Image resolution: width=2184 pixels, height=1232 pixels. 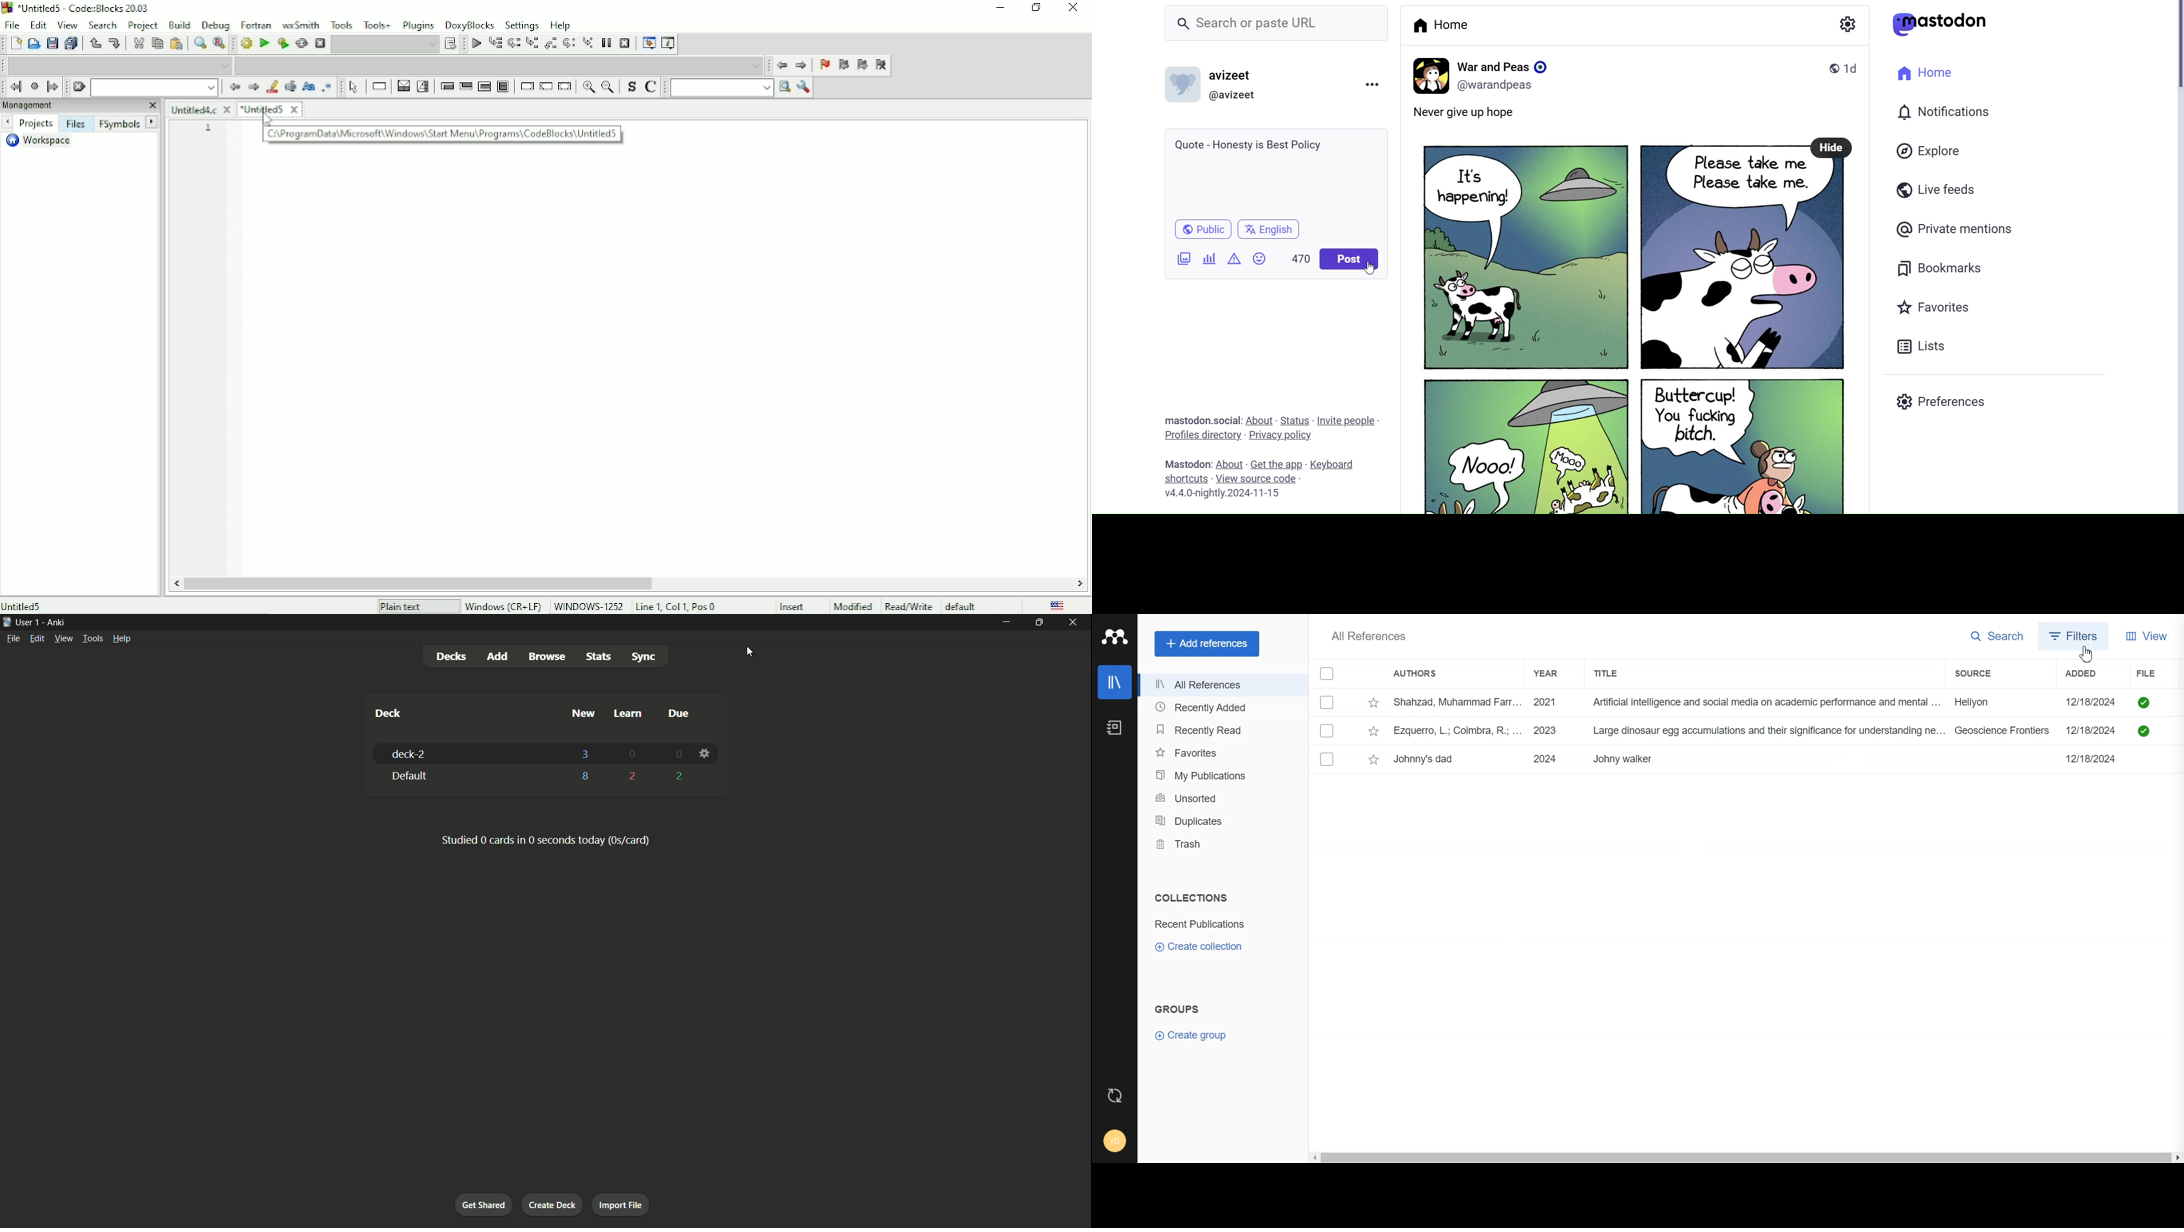 I want to click on Favorites, so click(x=1933, y=307).